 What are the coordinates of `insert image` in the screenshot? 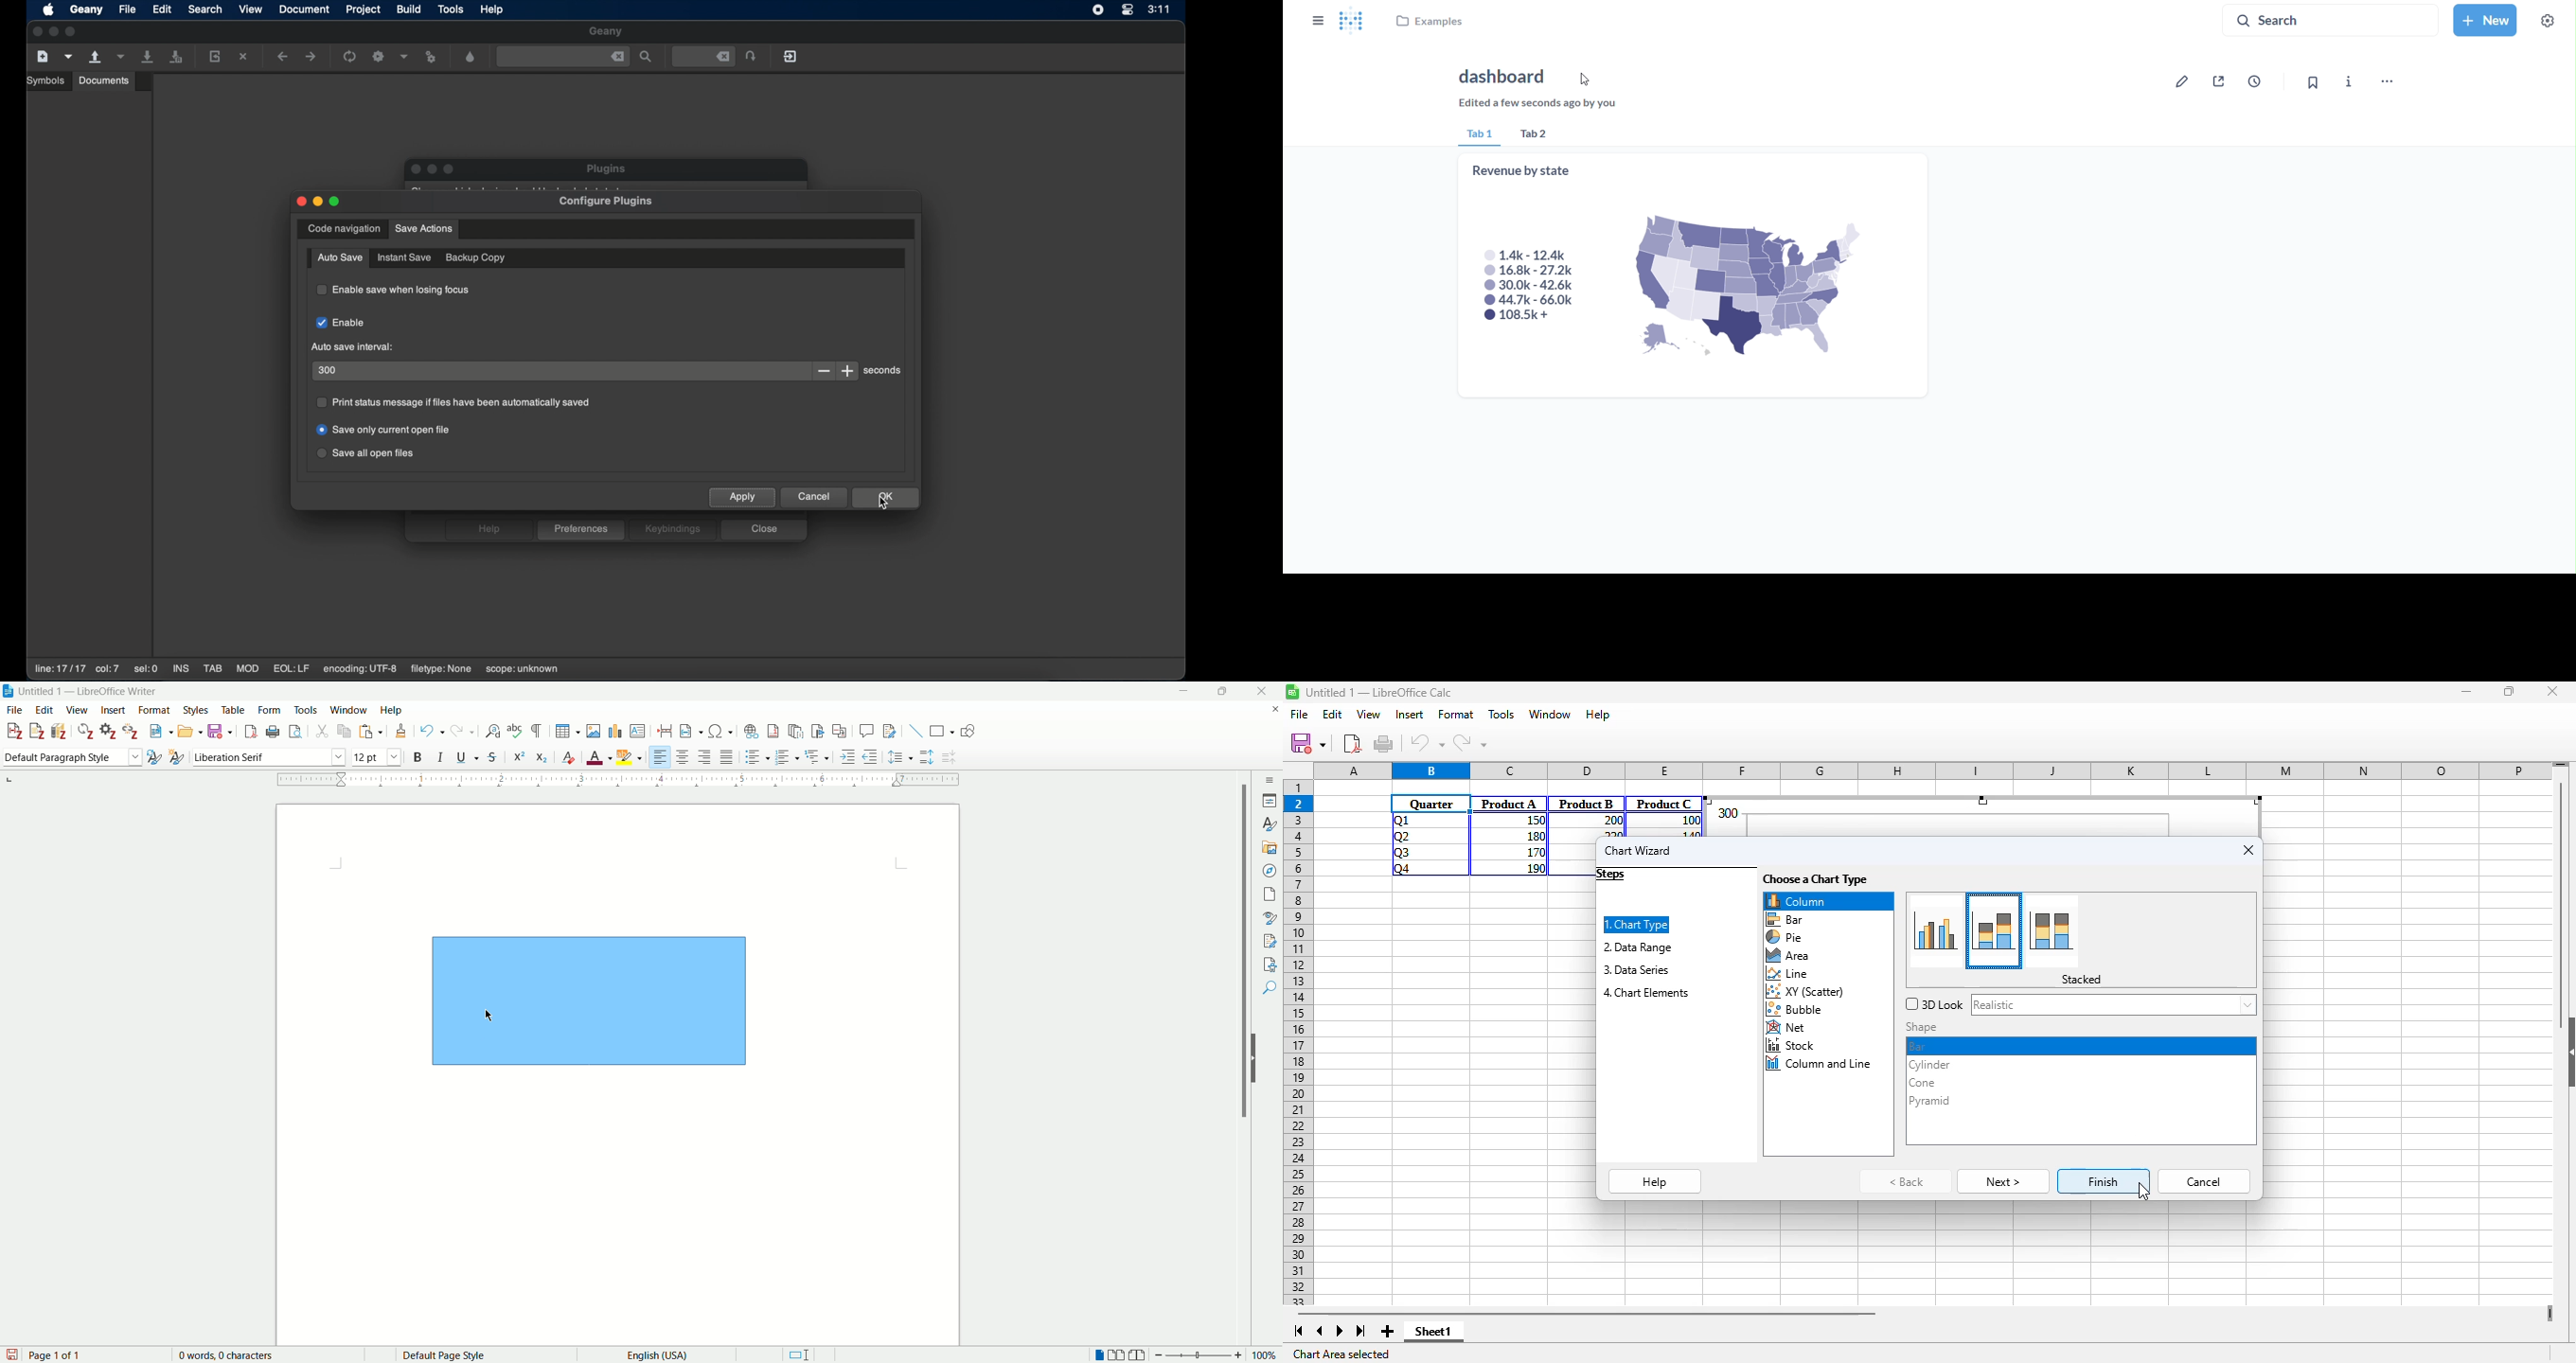 It's located at (595, 732).